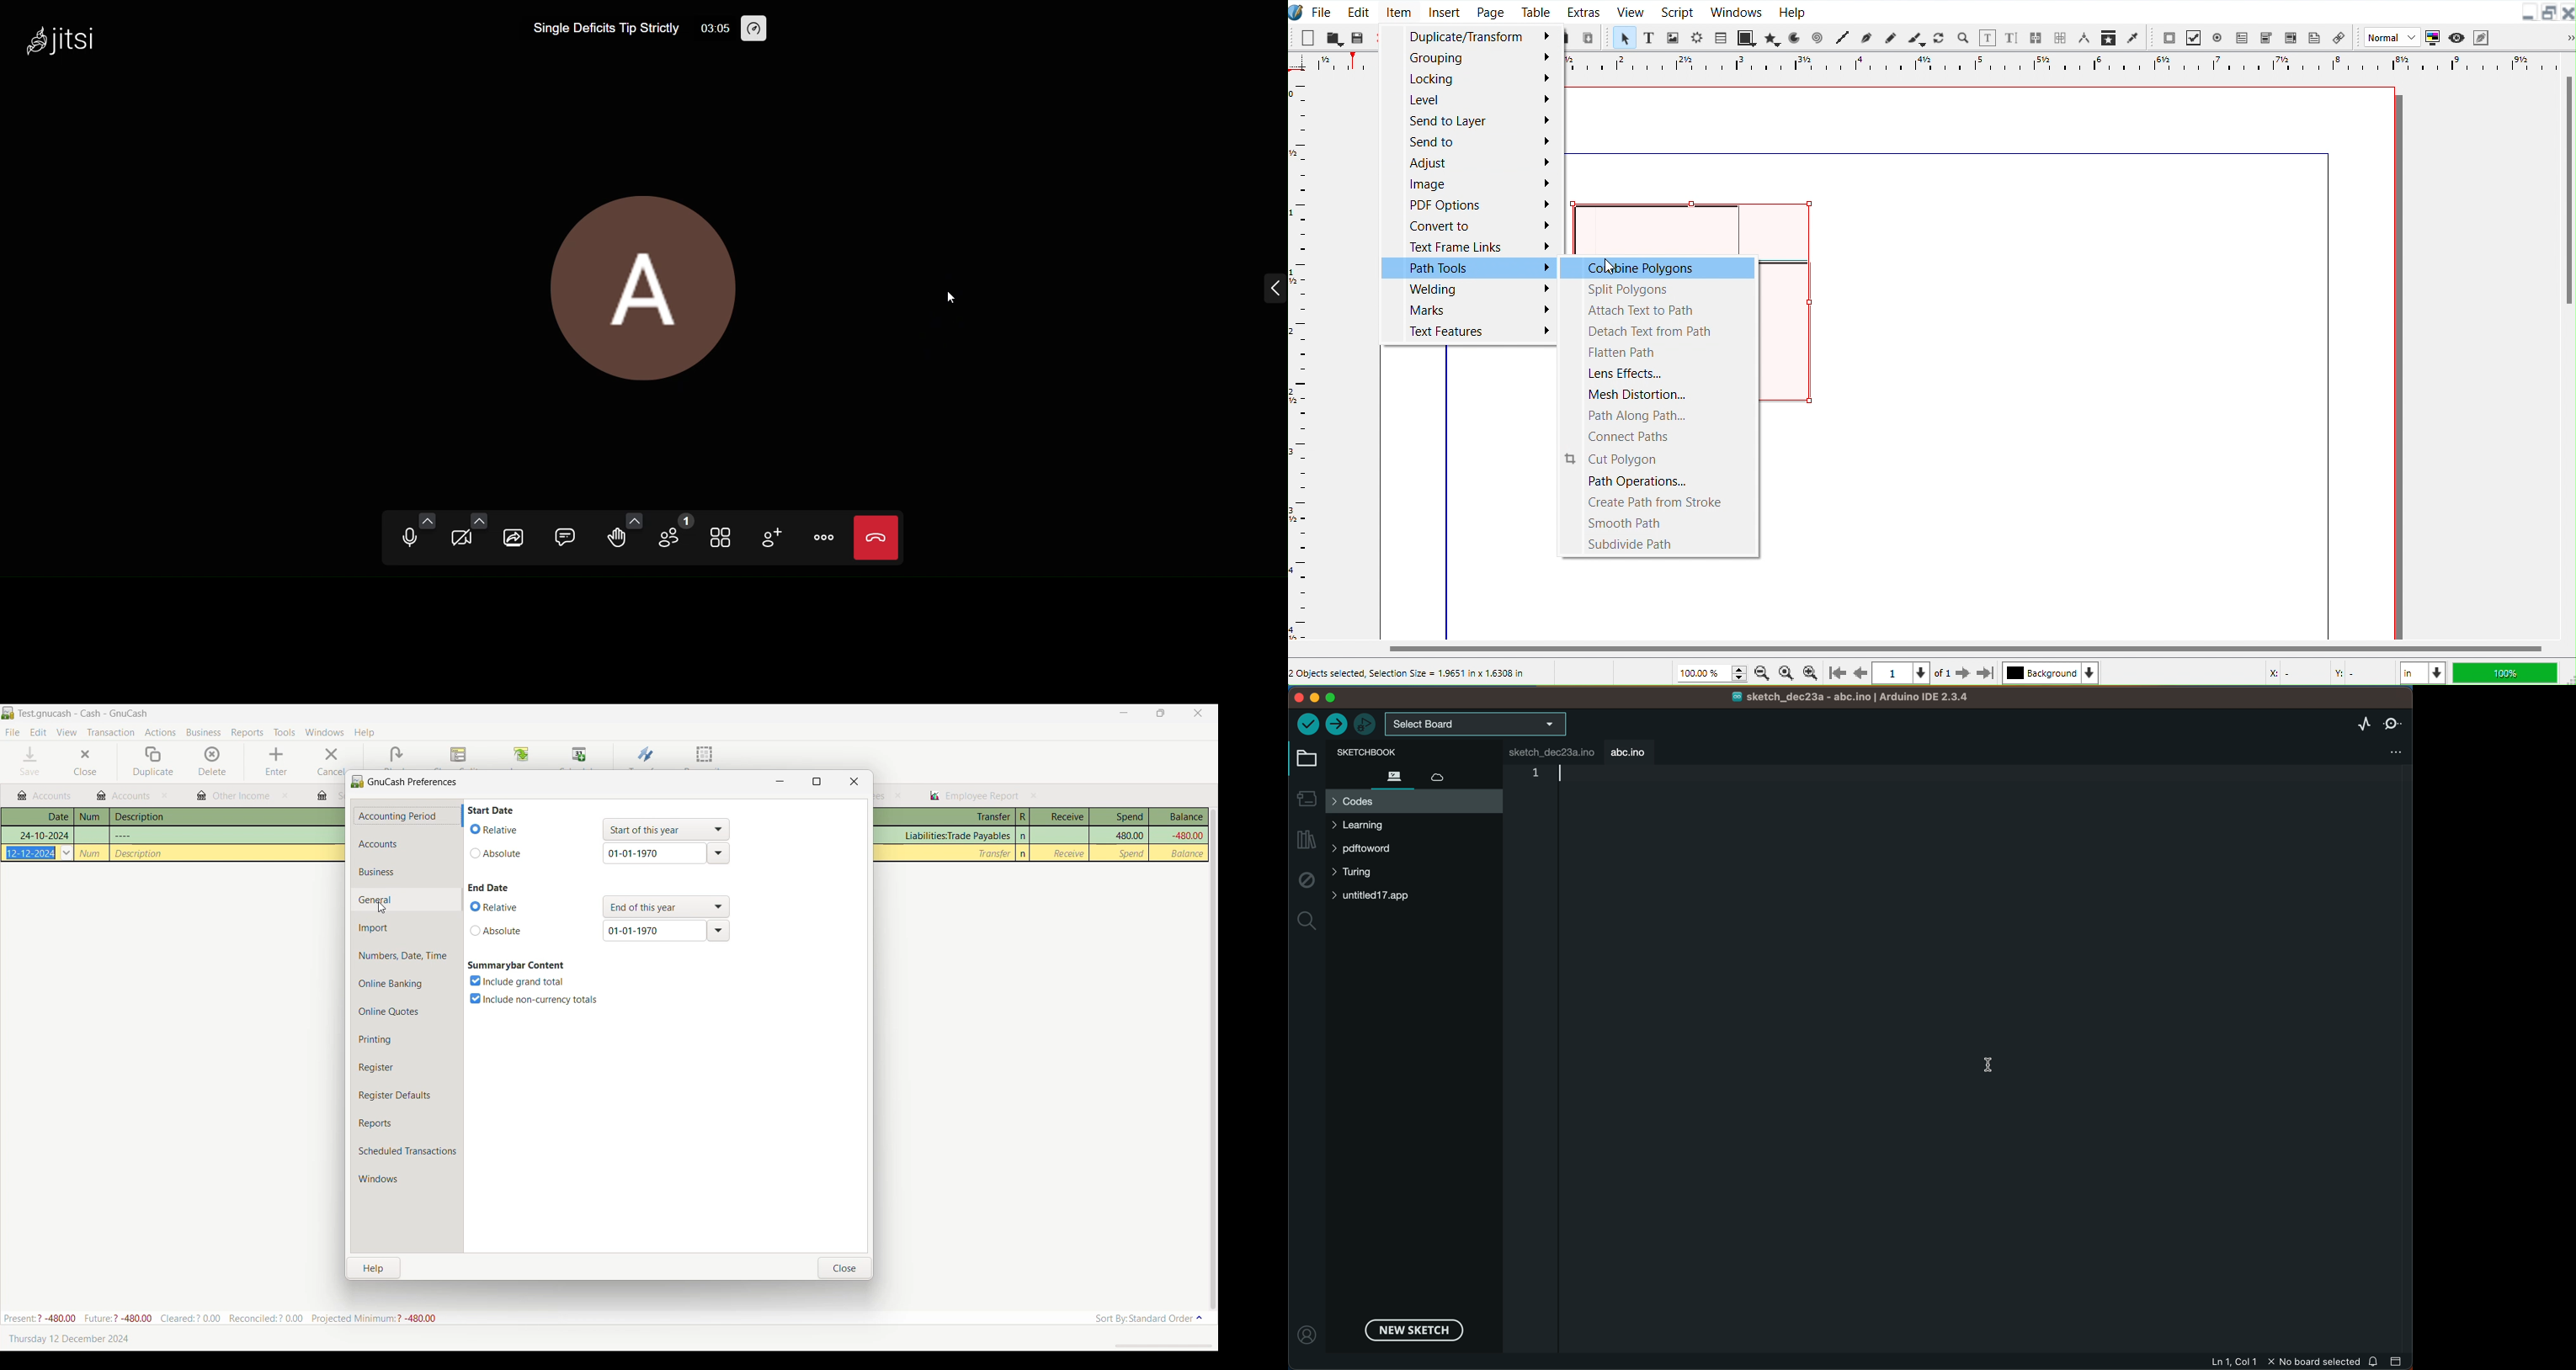 Image resolution: width=2576 pixels, height=1372 pixels. What do you see at coordinates (2481, 36) in the screenshot?
I see `Edit in Preview mode` at bounding box center [2481, 36].